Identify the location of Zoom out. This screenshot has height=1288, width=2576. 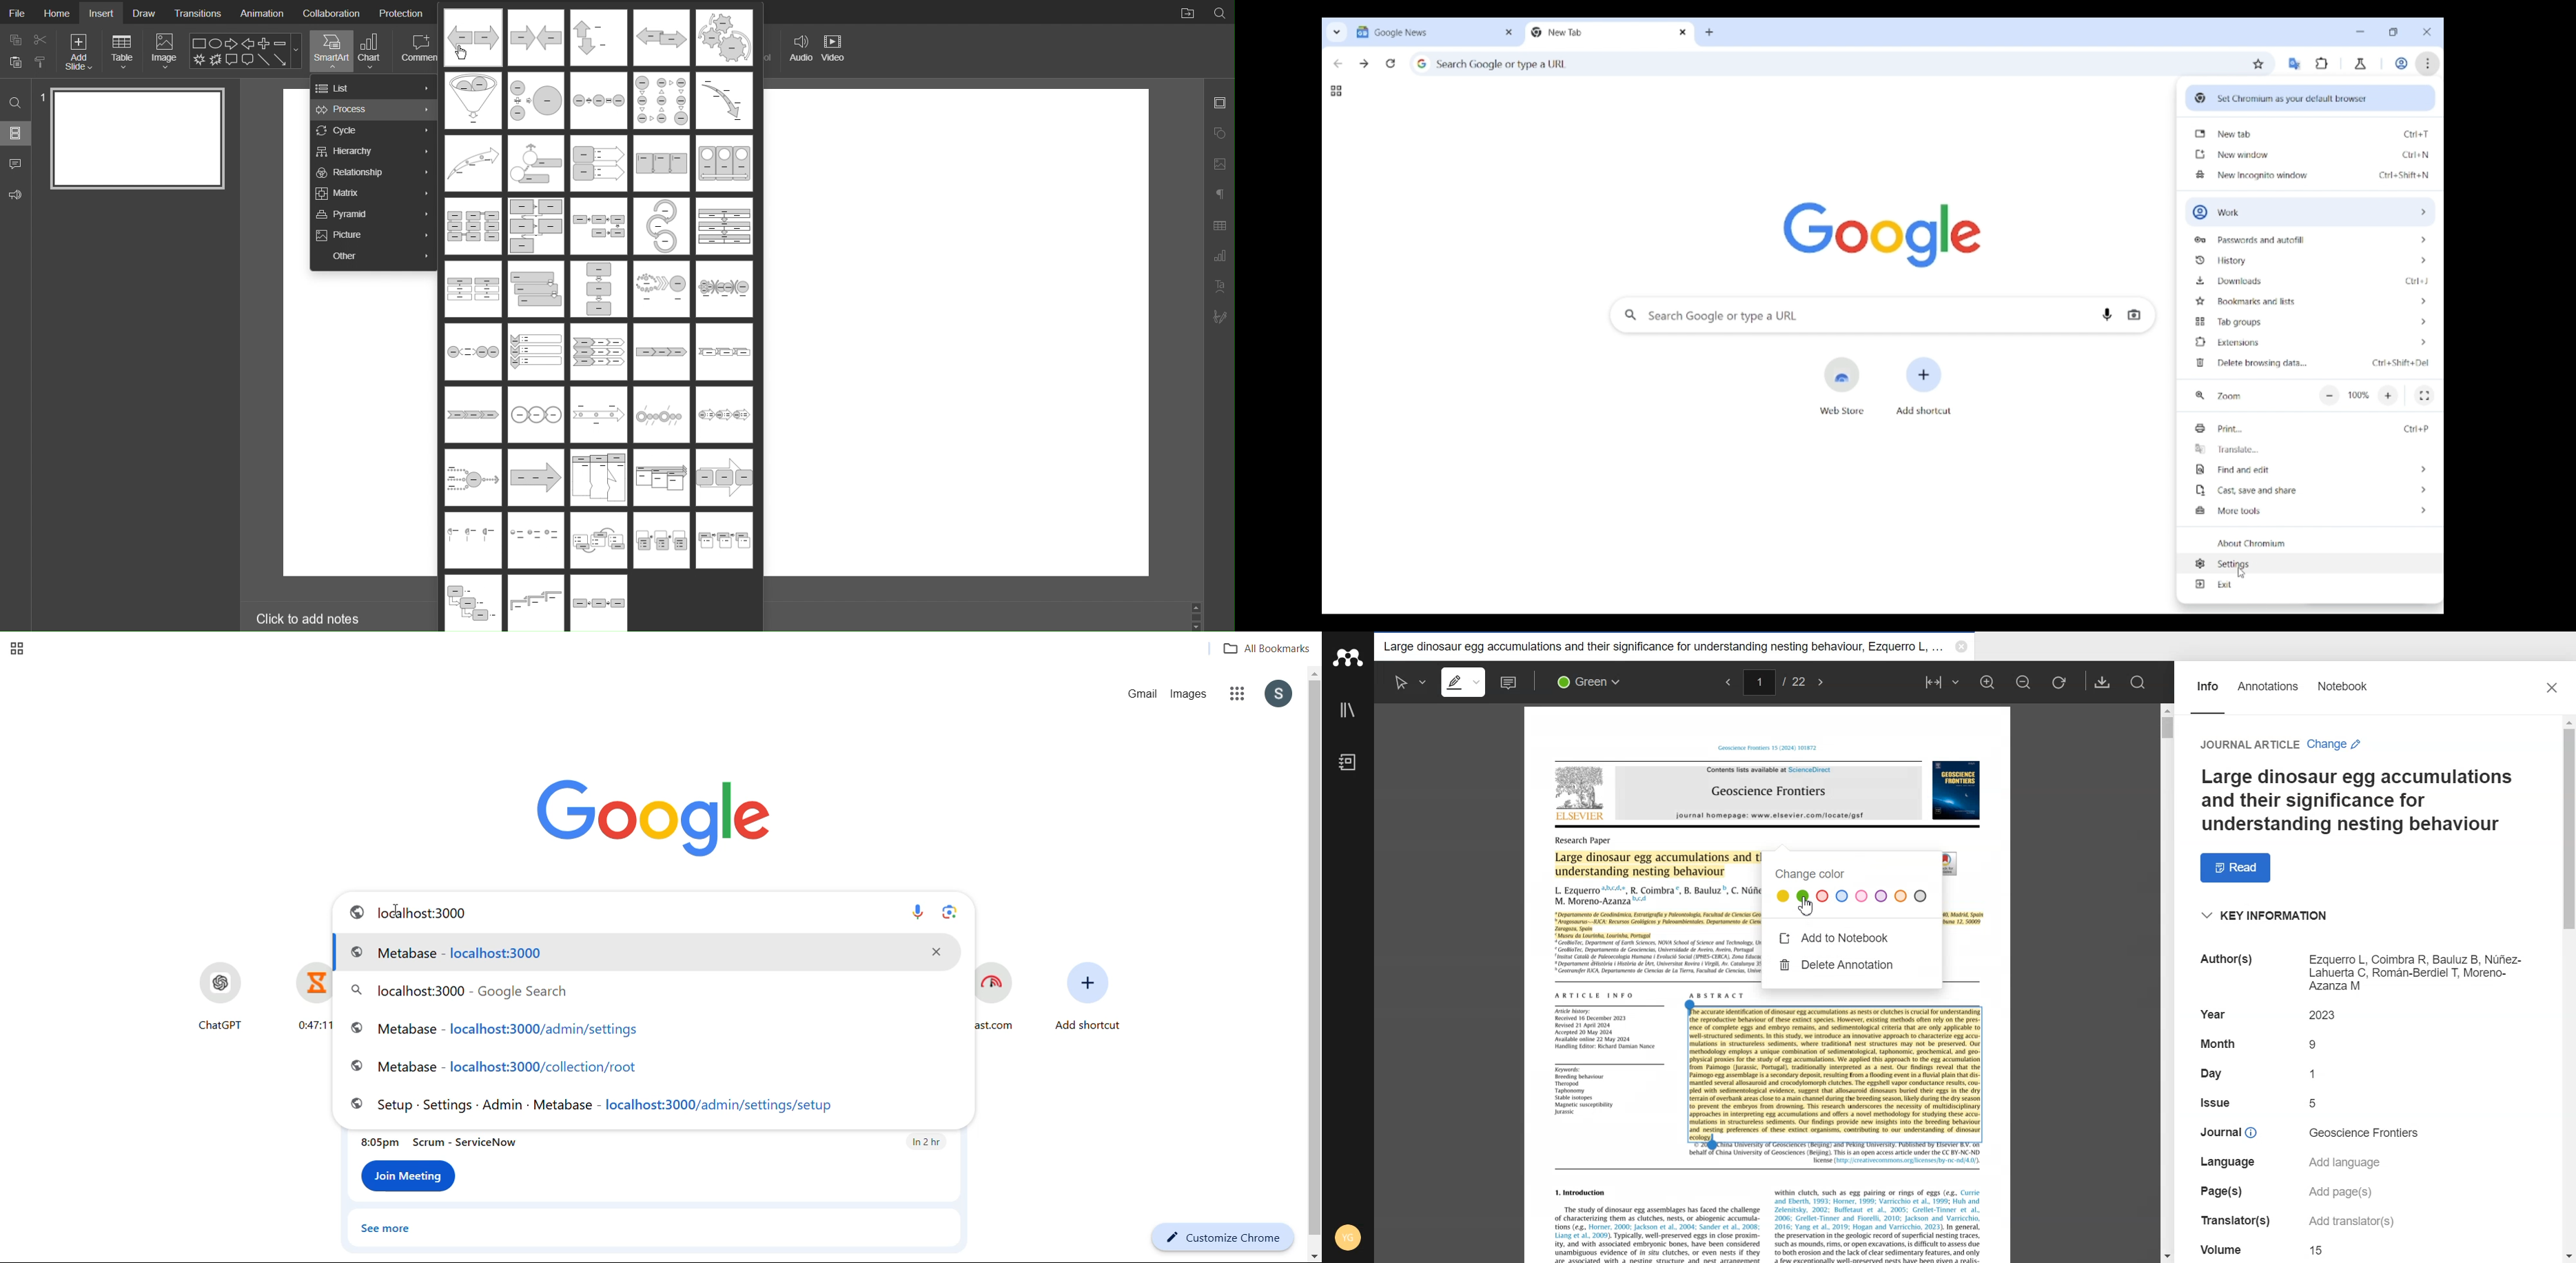
(2329, 396).